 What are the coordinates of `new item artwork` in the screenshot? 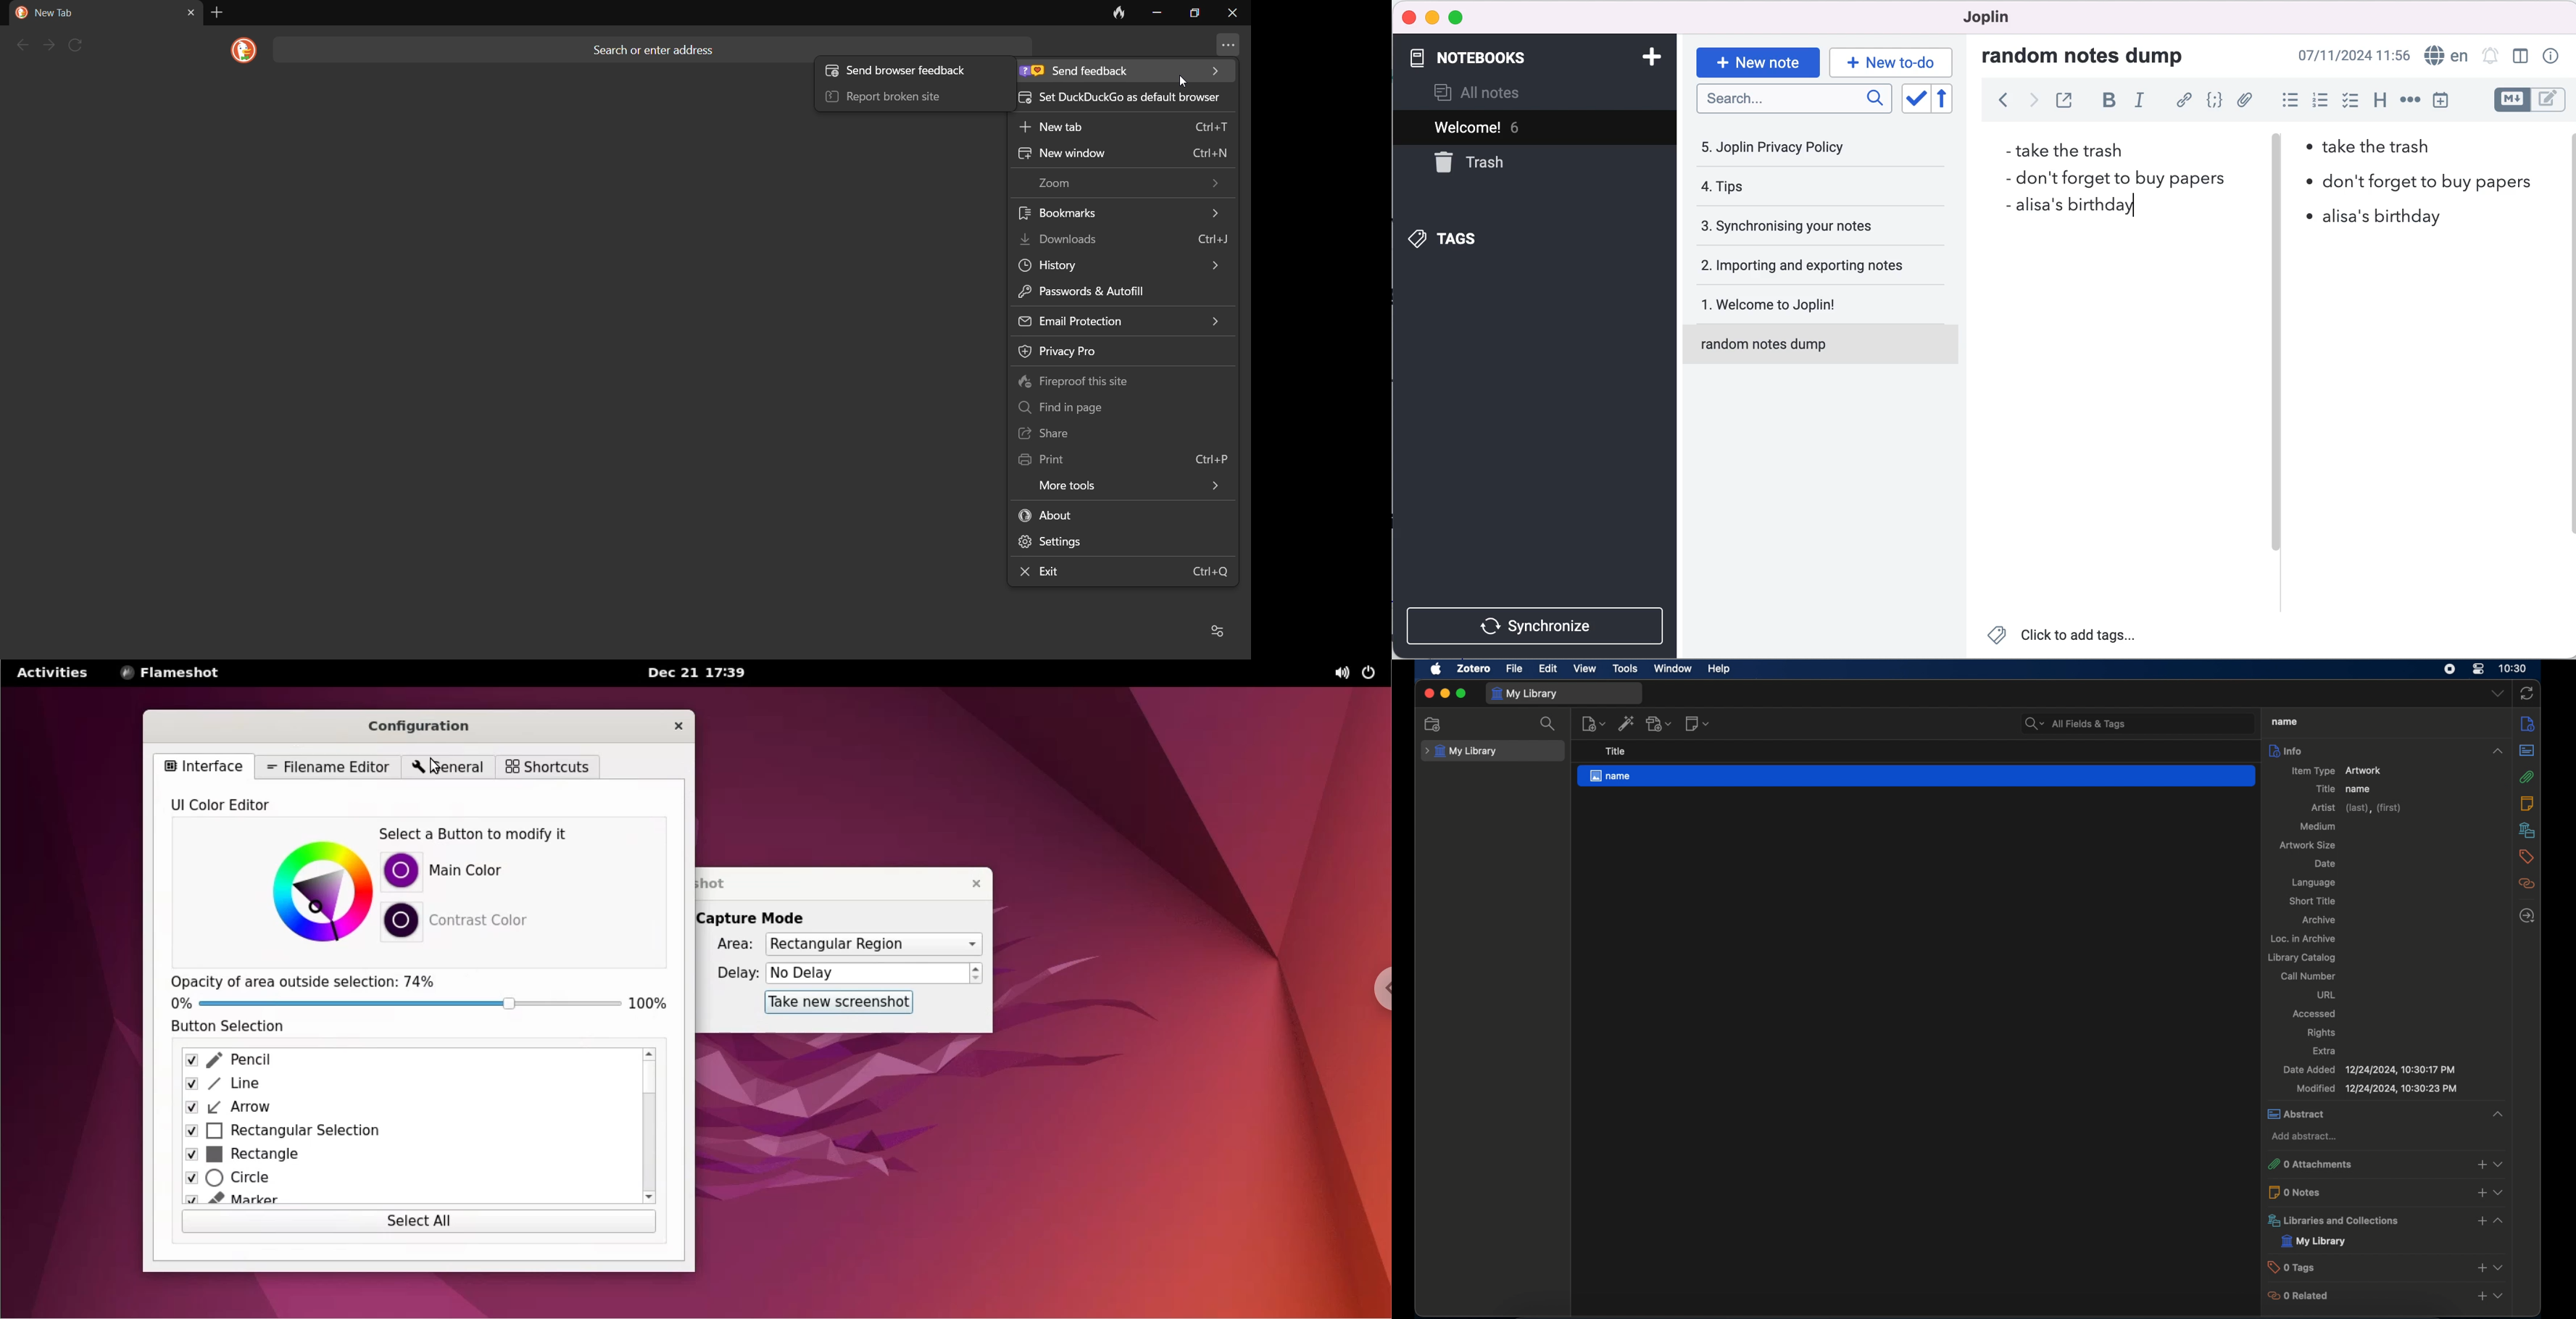 It's located at (2337, 771).